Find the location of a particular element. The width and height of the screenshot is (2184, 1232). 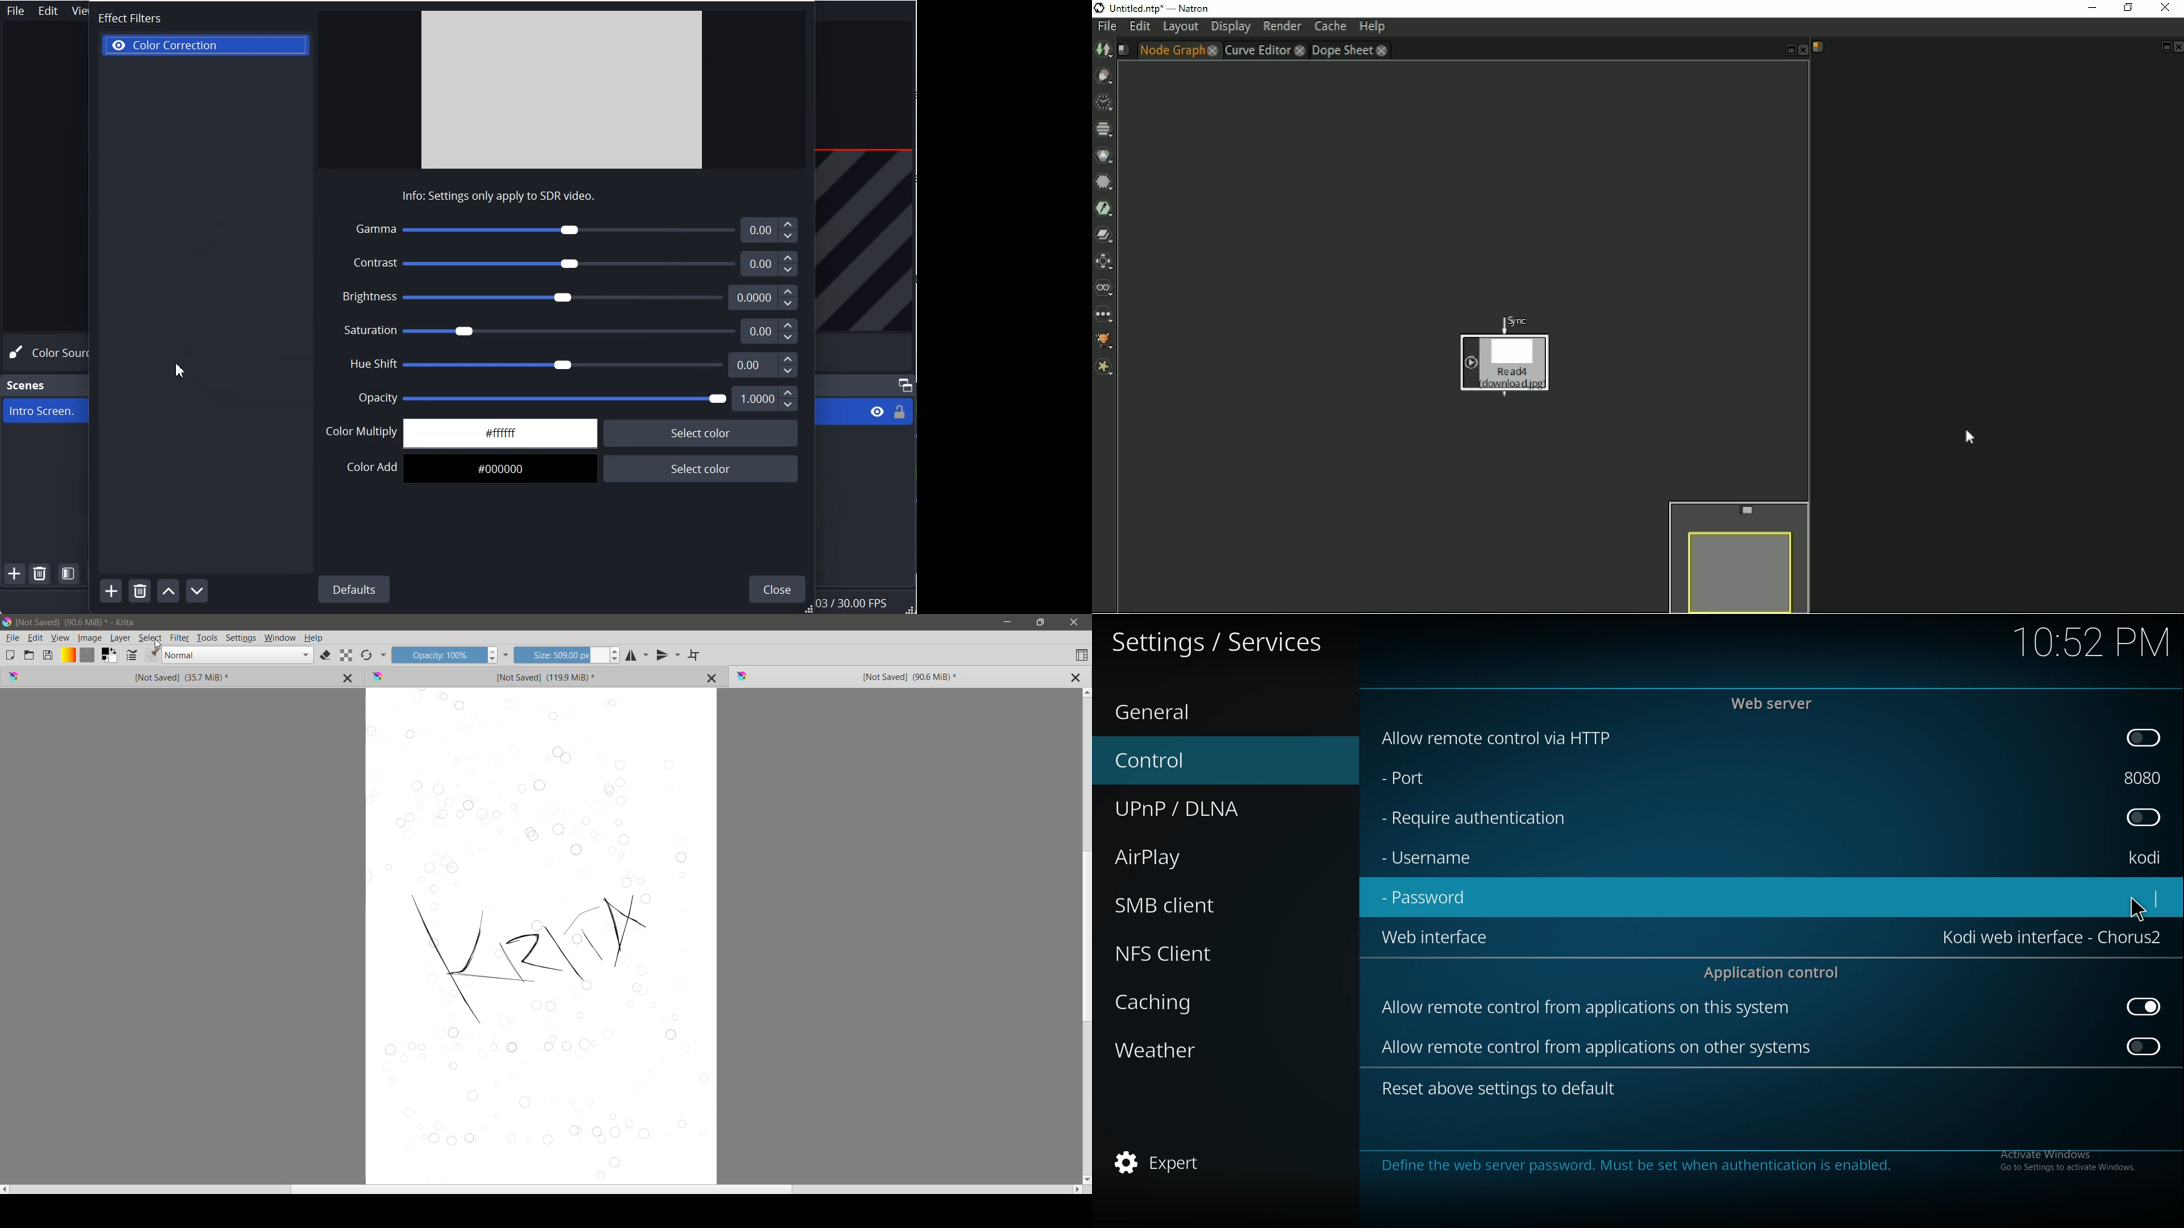

Edit Brush settings is located at coordinates (131, 656).